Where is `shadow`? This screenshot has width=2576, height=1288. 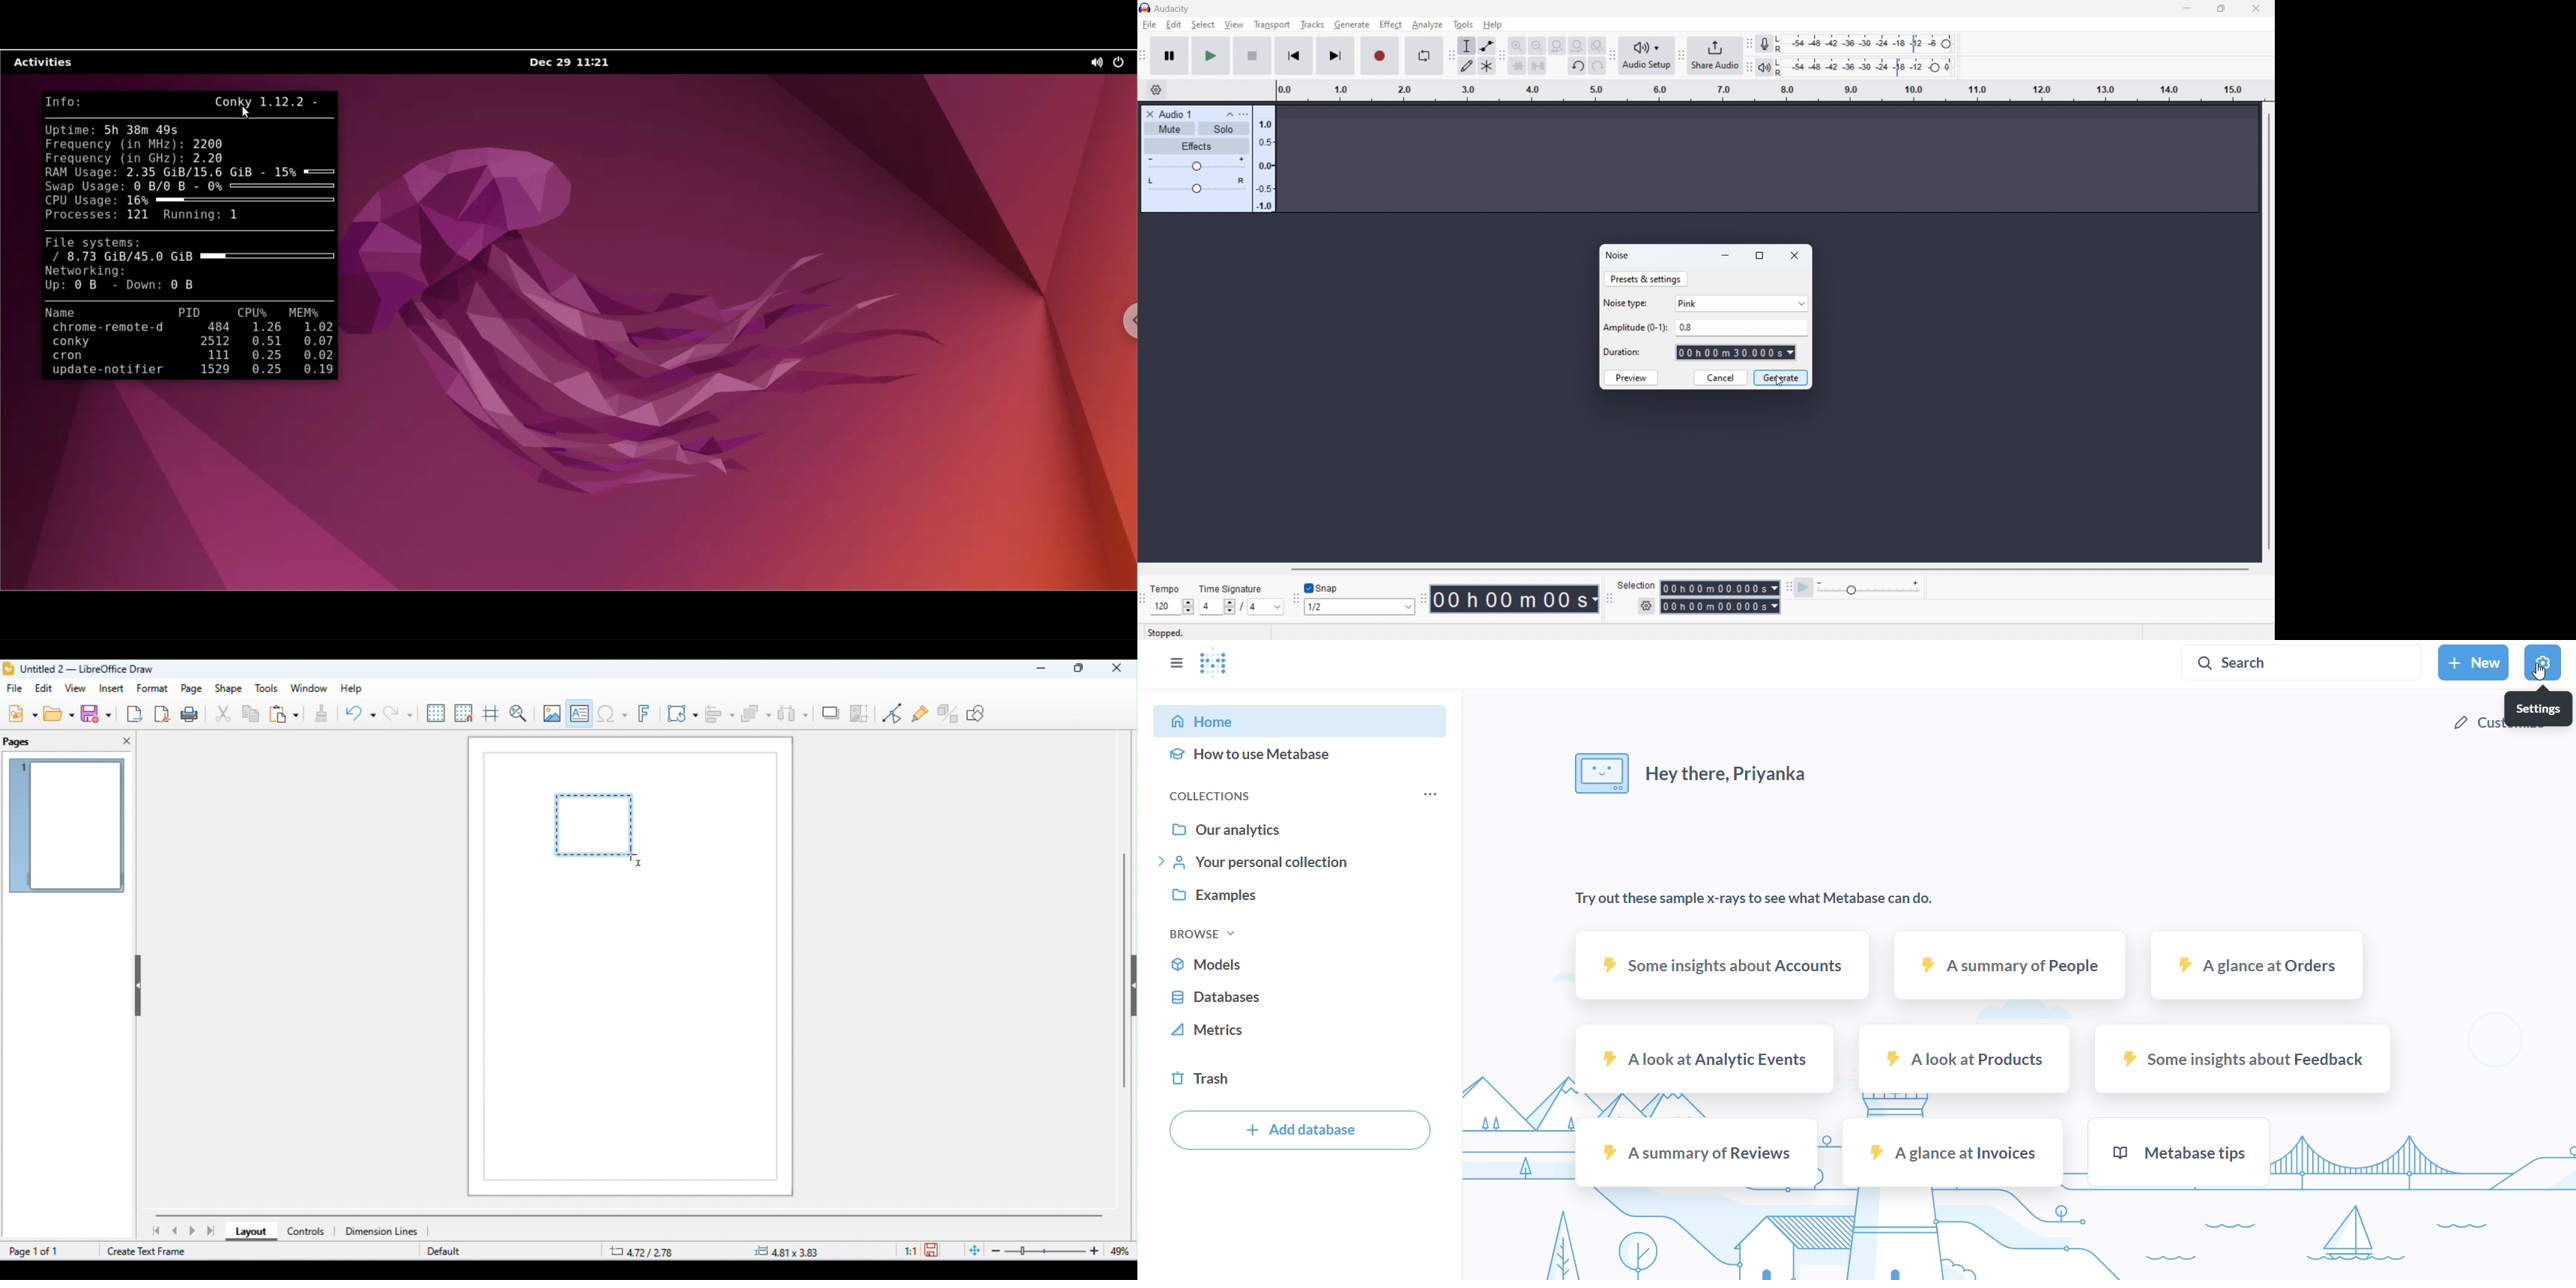
shadow is located at coordinates (831, 712).